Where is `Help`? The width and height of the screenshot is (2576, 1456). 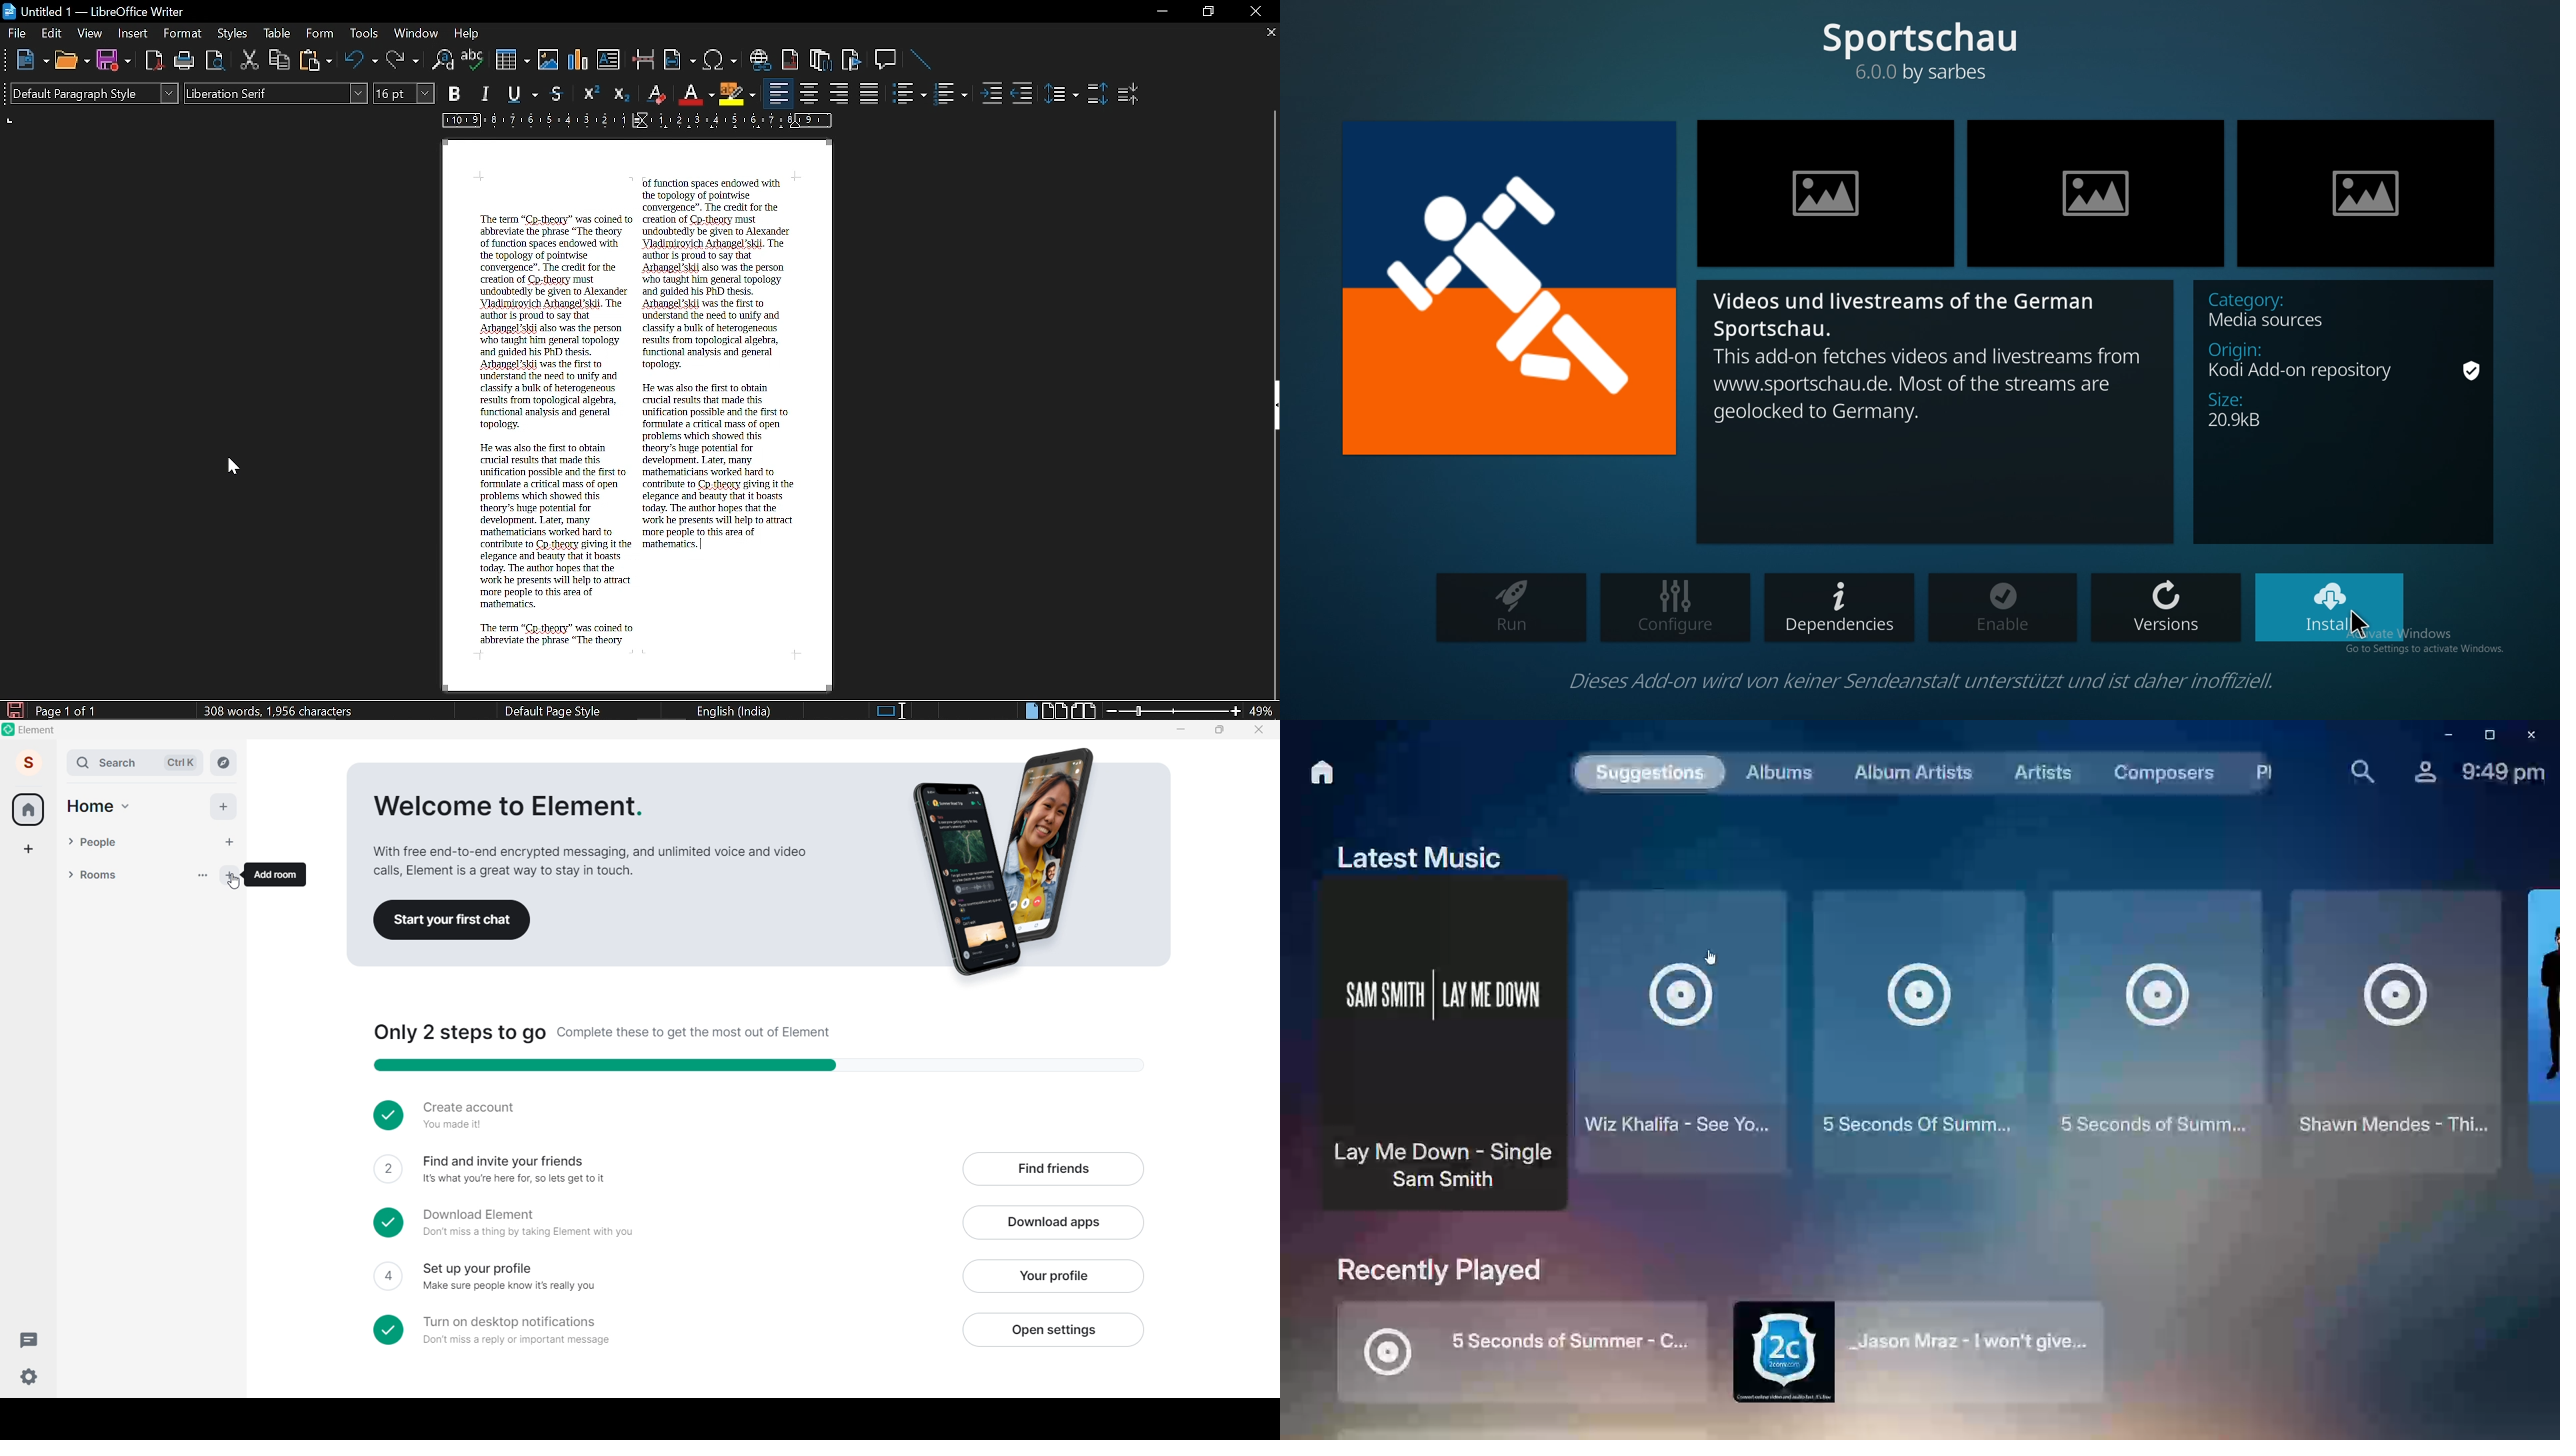
Help is located at coordinates (468, 34).